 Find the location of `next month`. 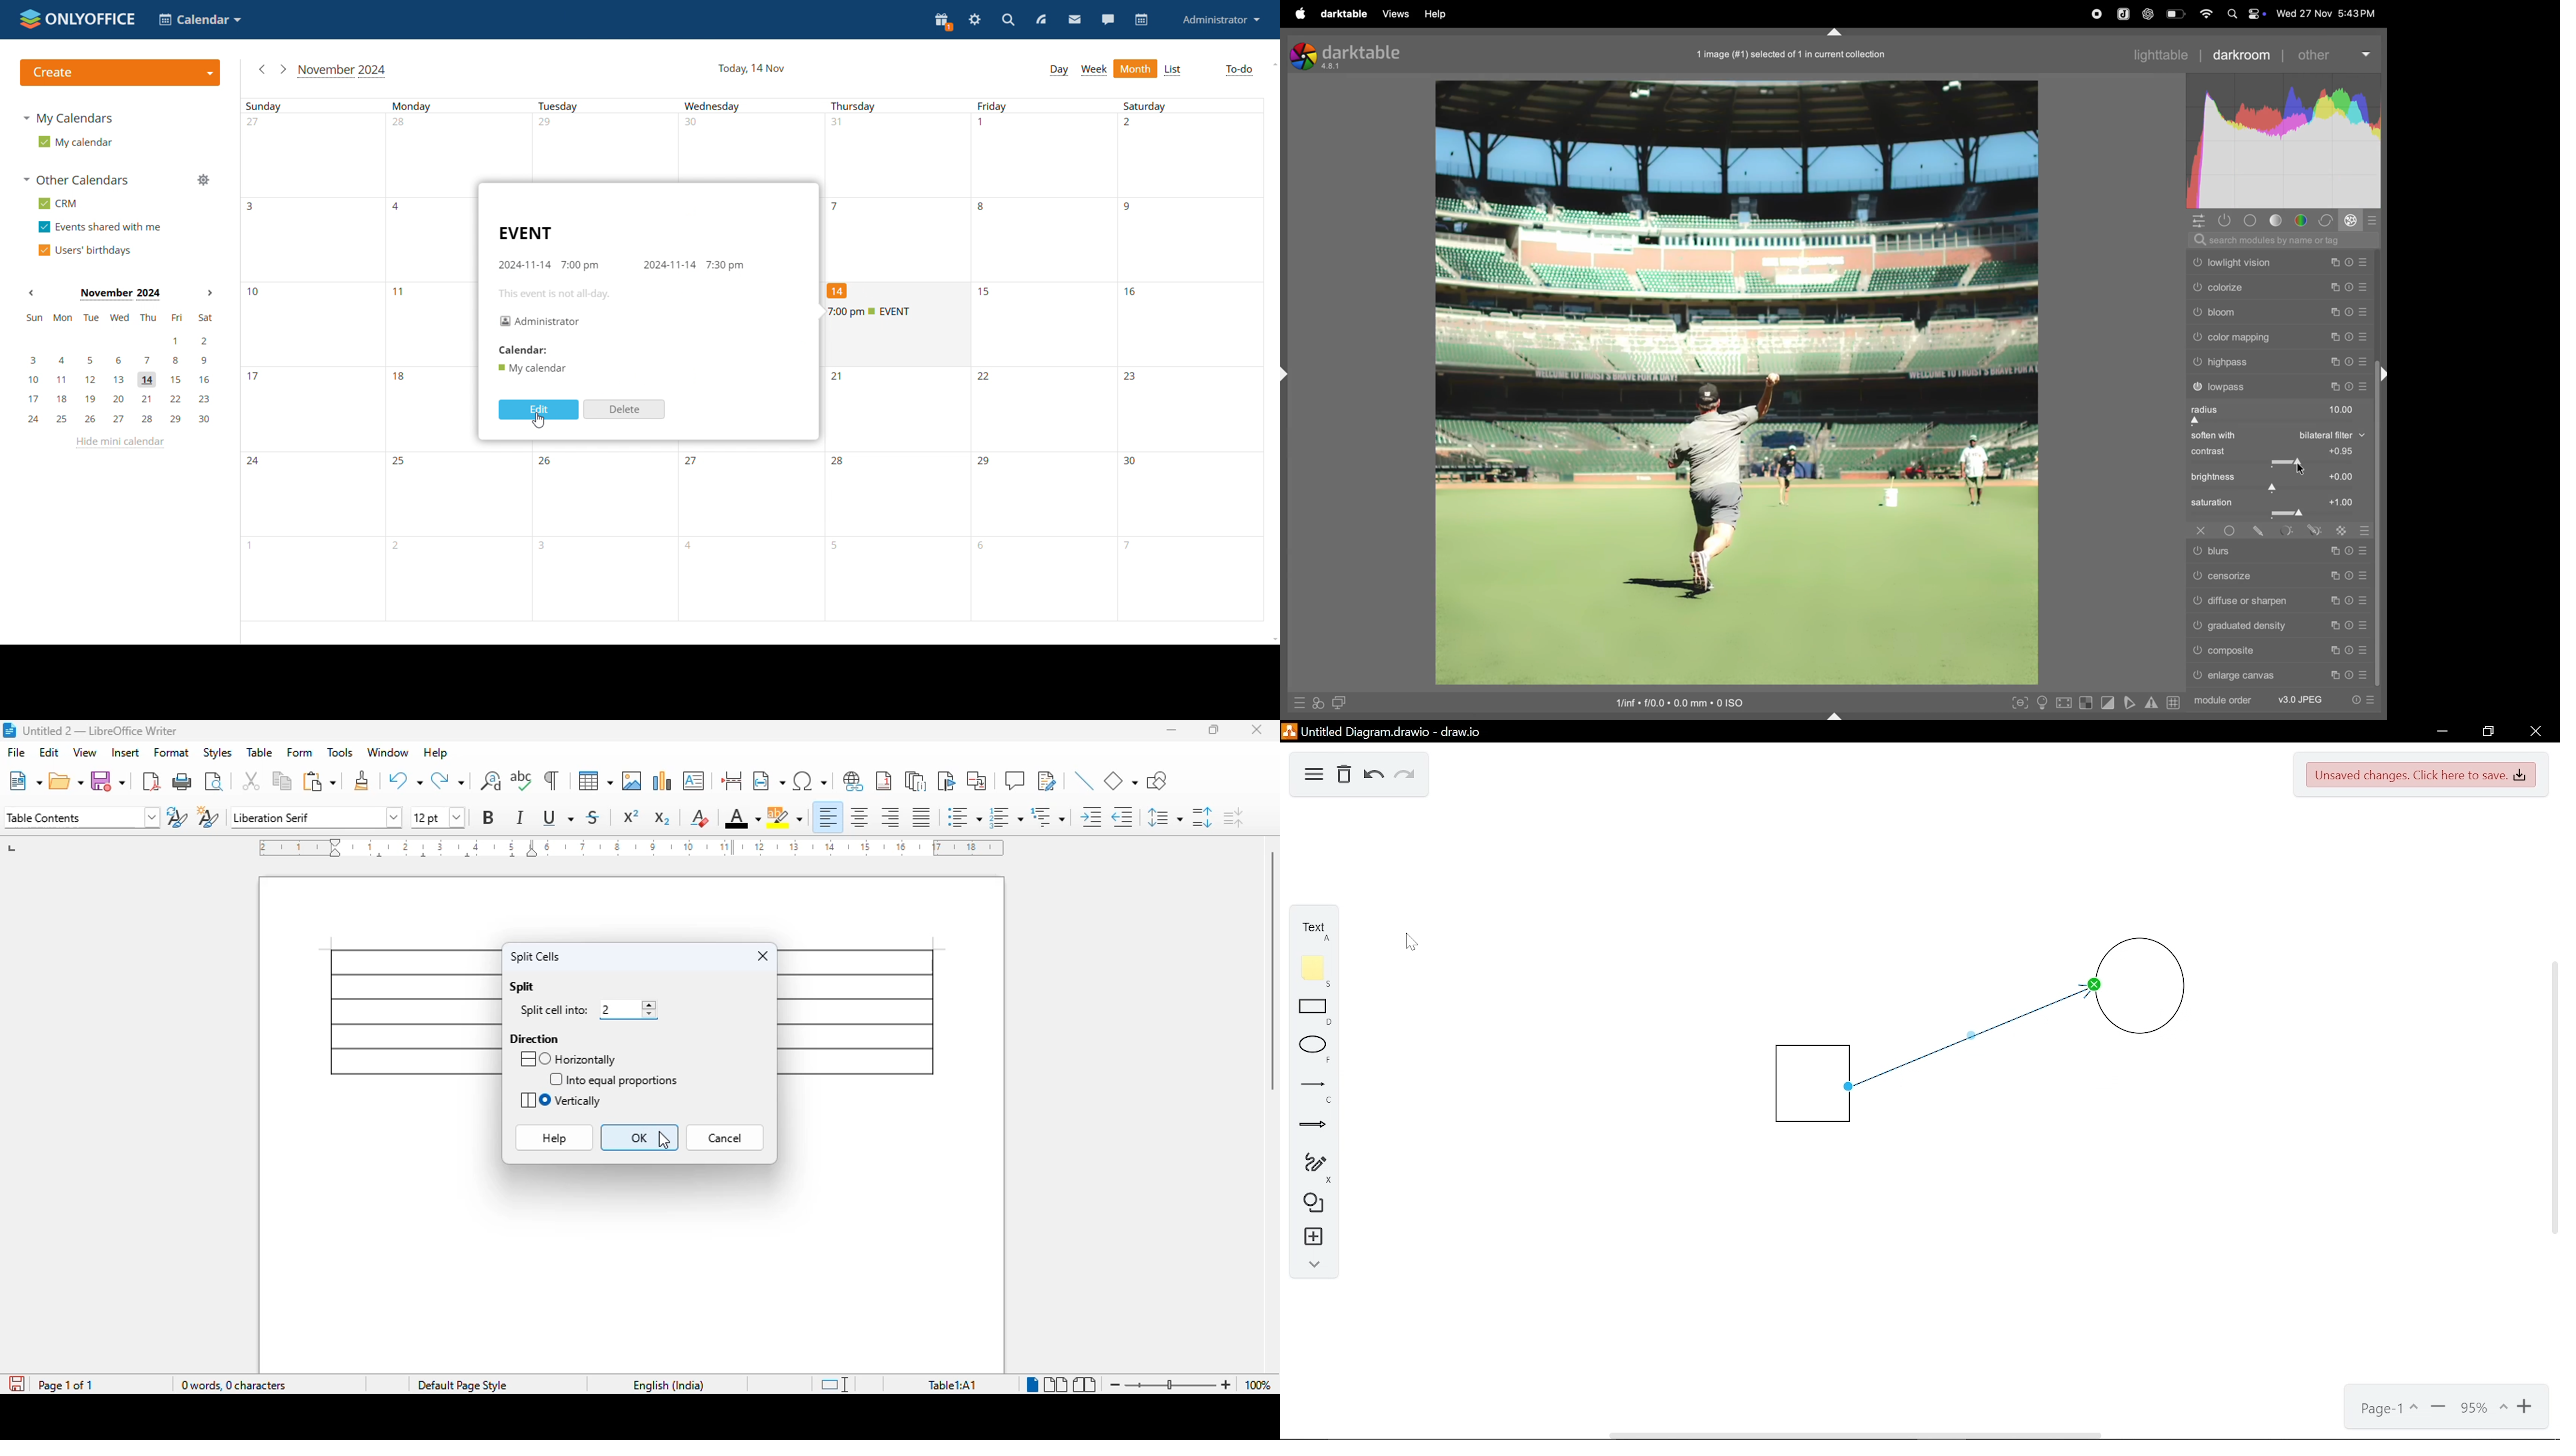

next month is located at coordinates (282, 69).